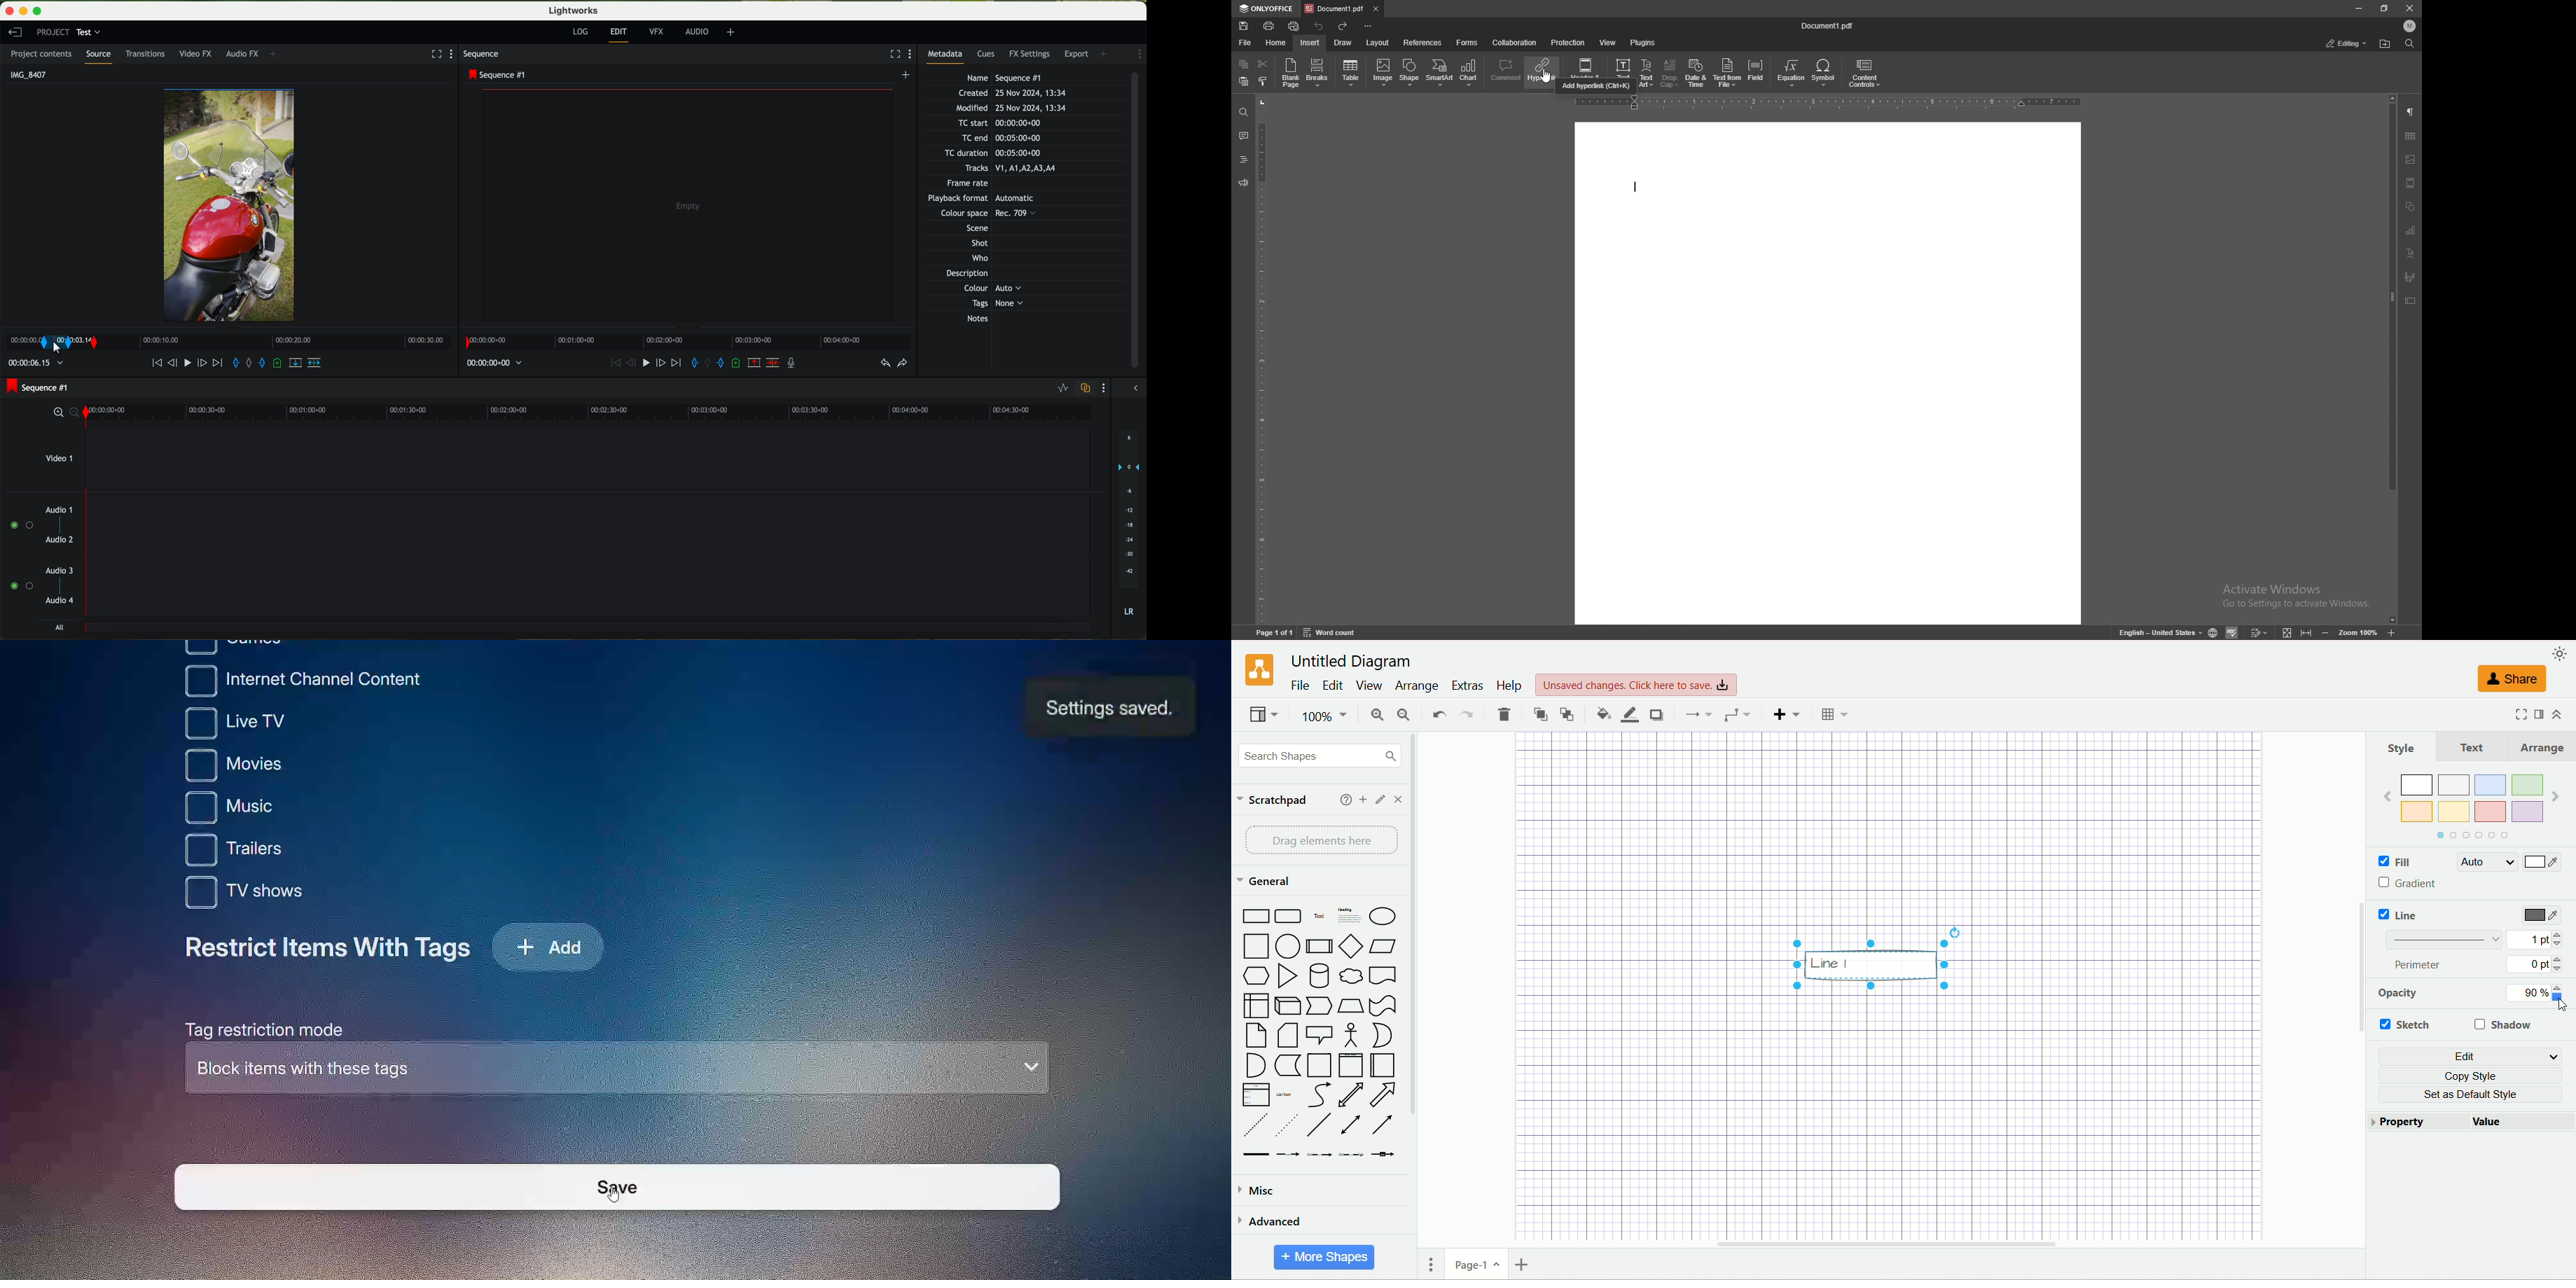  What do you see at coordinates (2558, 653) in the screenshot?
I see `appearance` at bounding box center [2558, 653].